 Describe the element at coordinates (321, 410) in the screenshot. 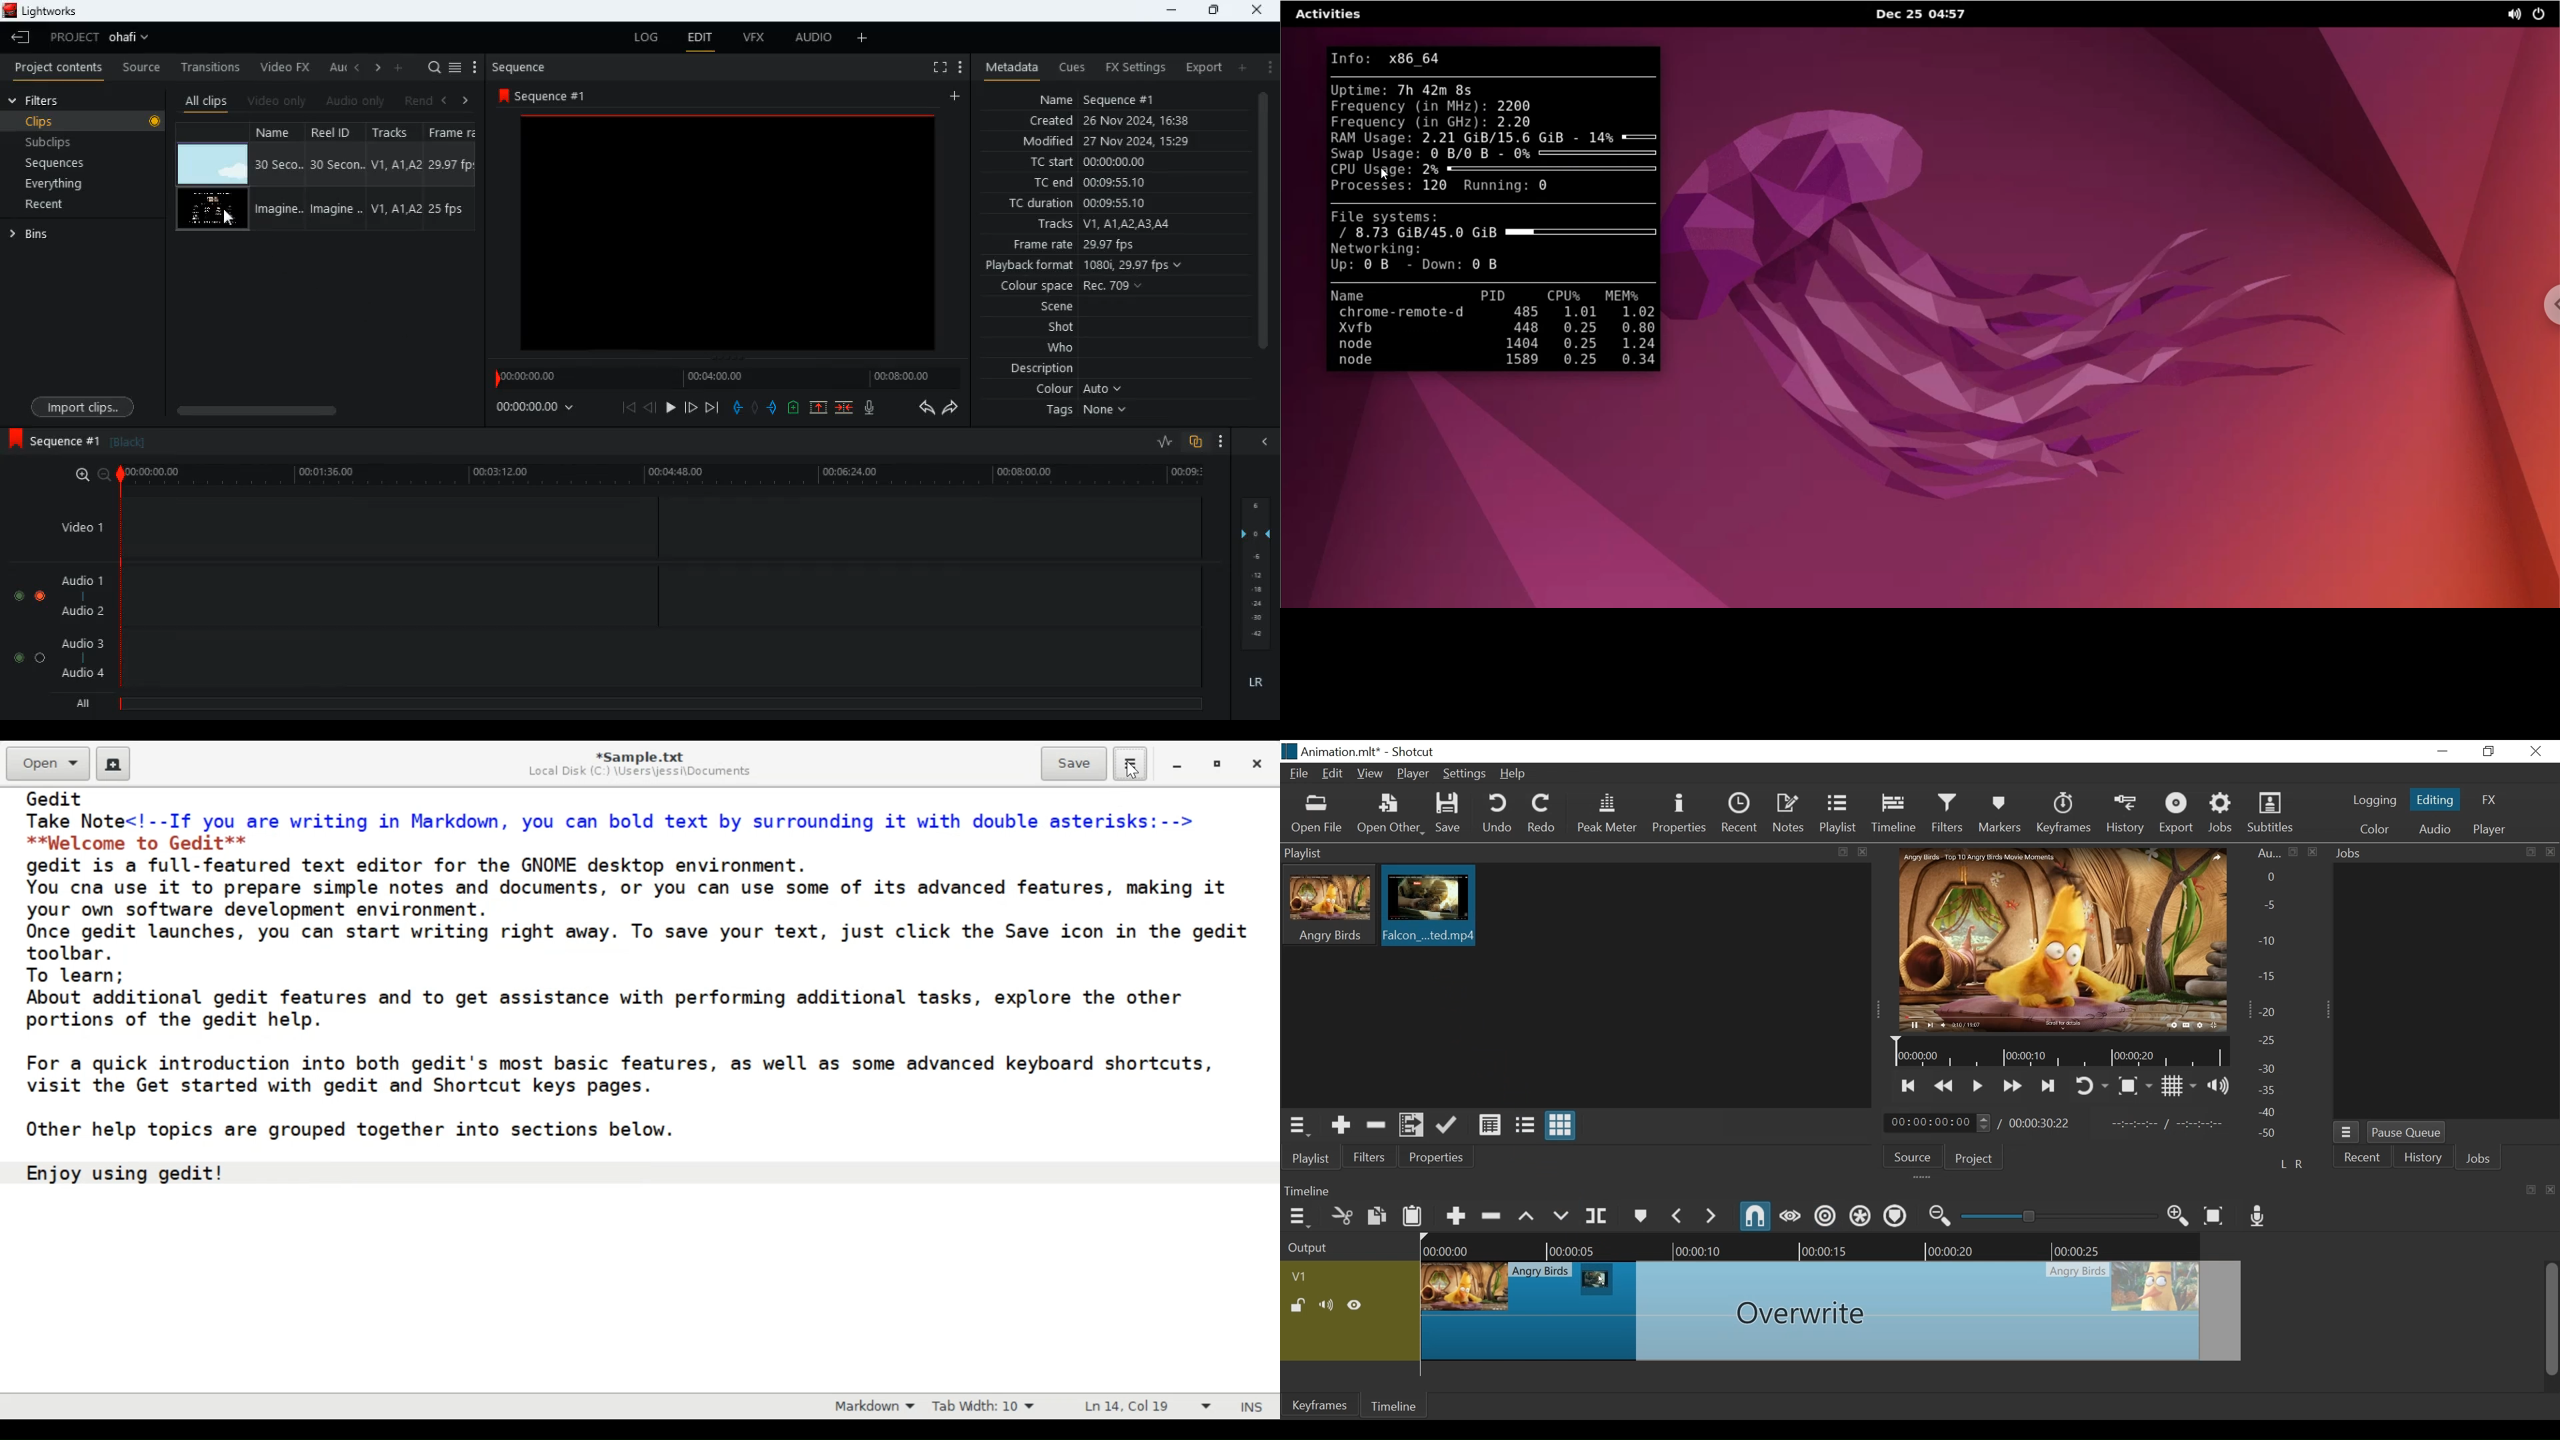

I see `scroll bar` at that location.